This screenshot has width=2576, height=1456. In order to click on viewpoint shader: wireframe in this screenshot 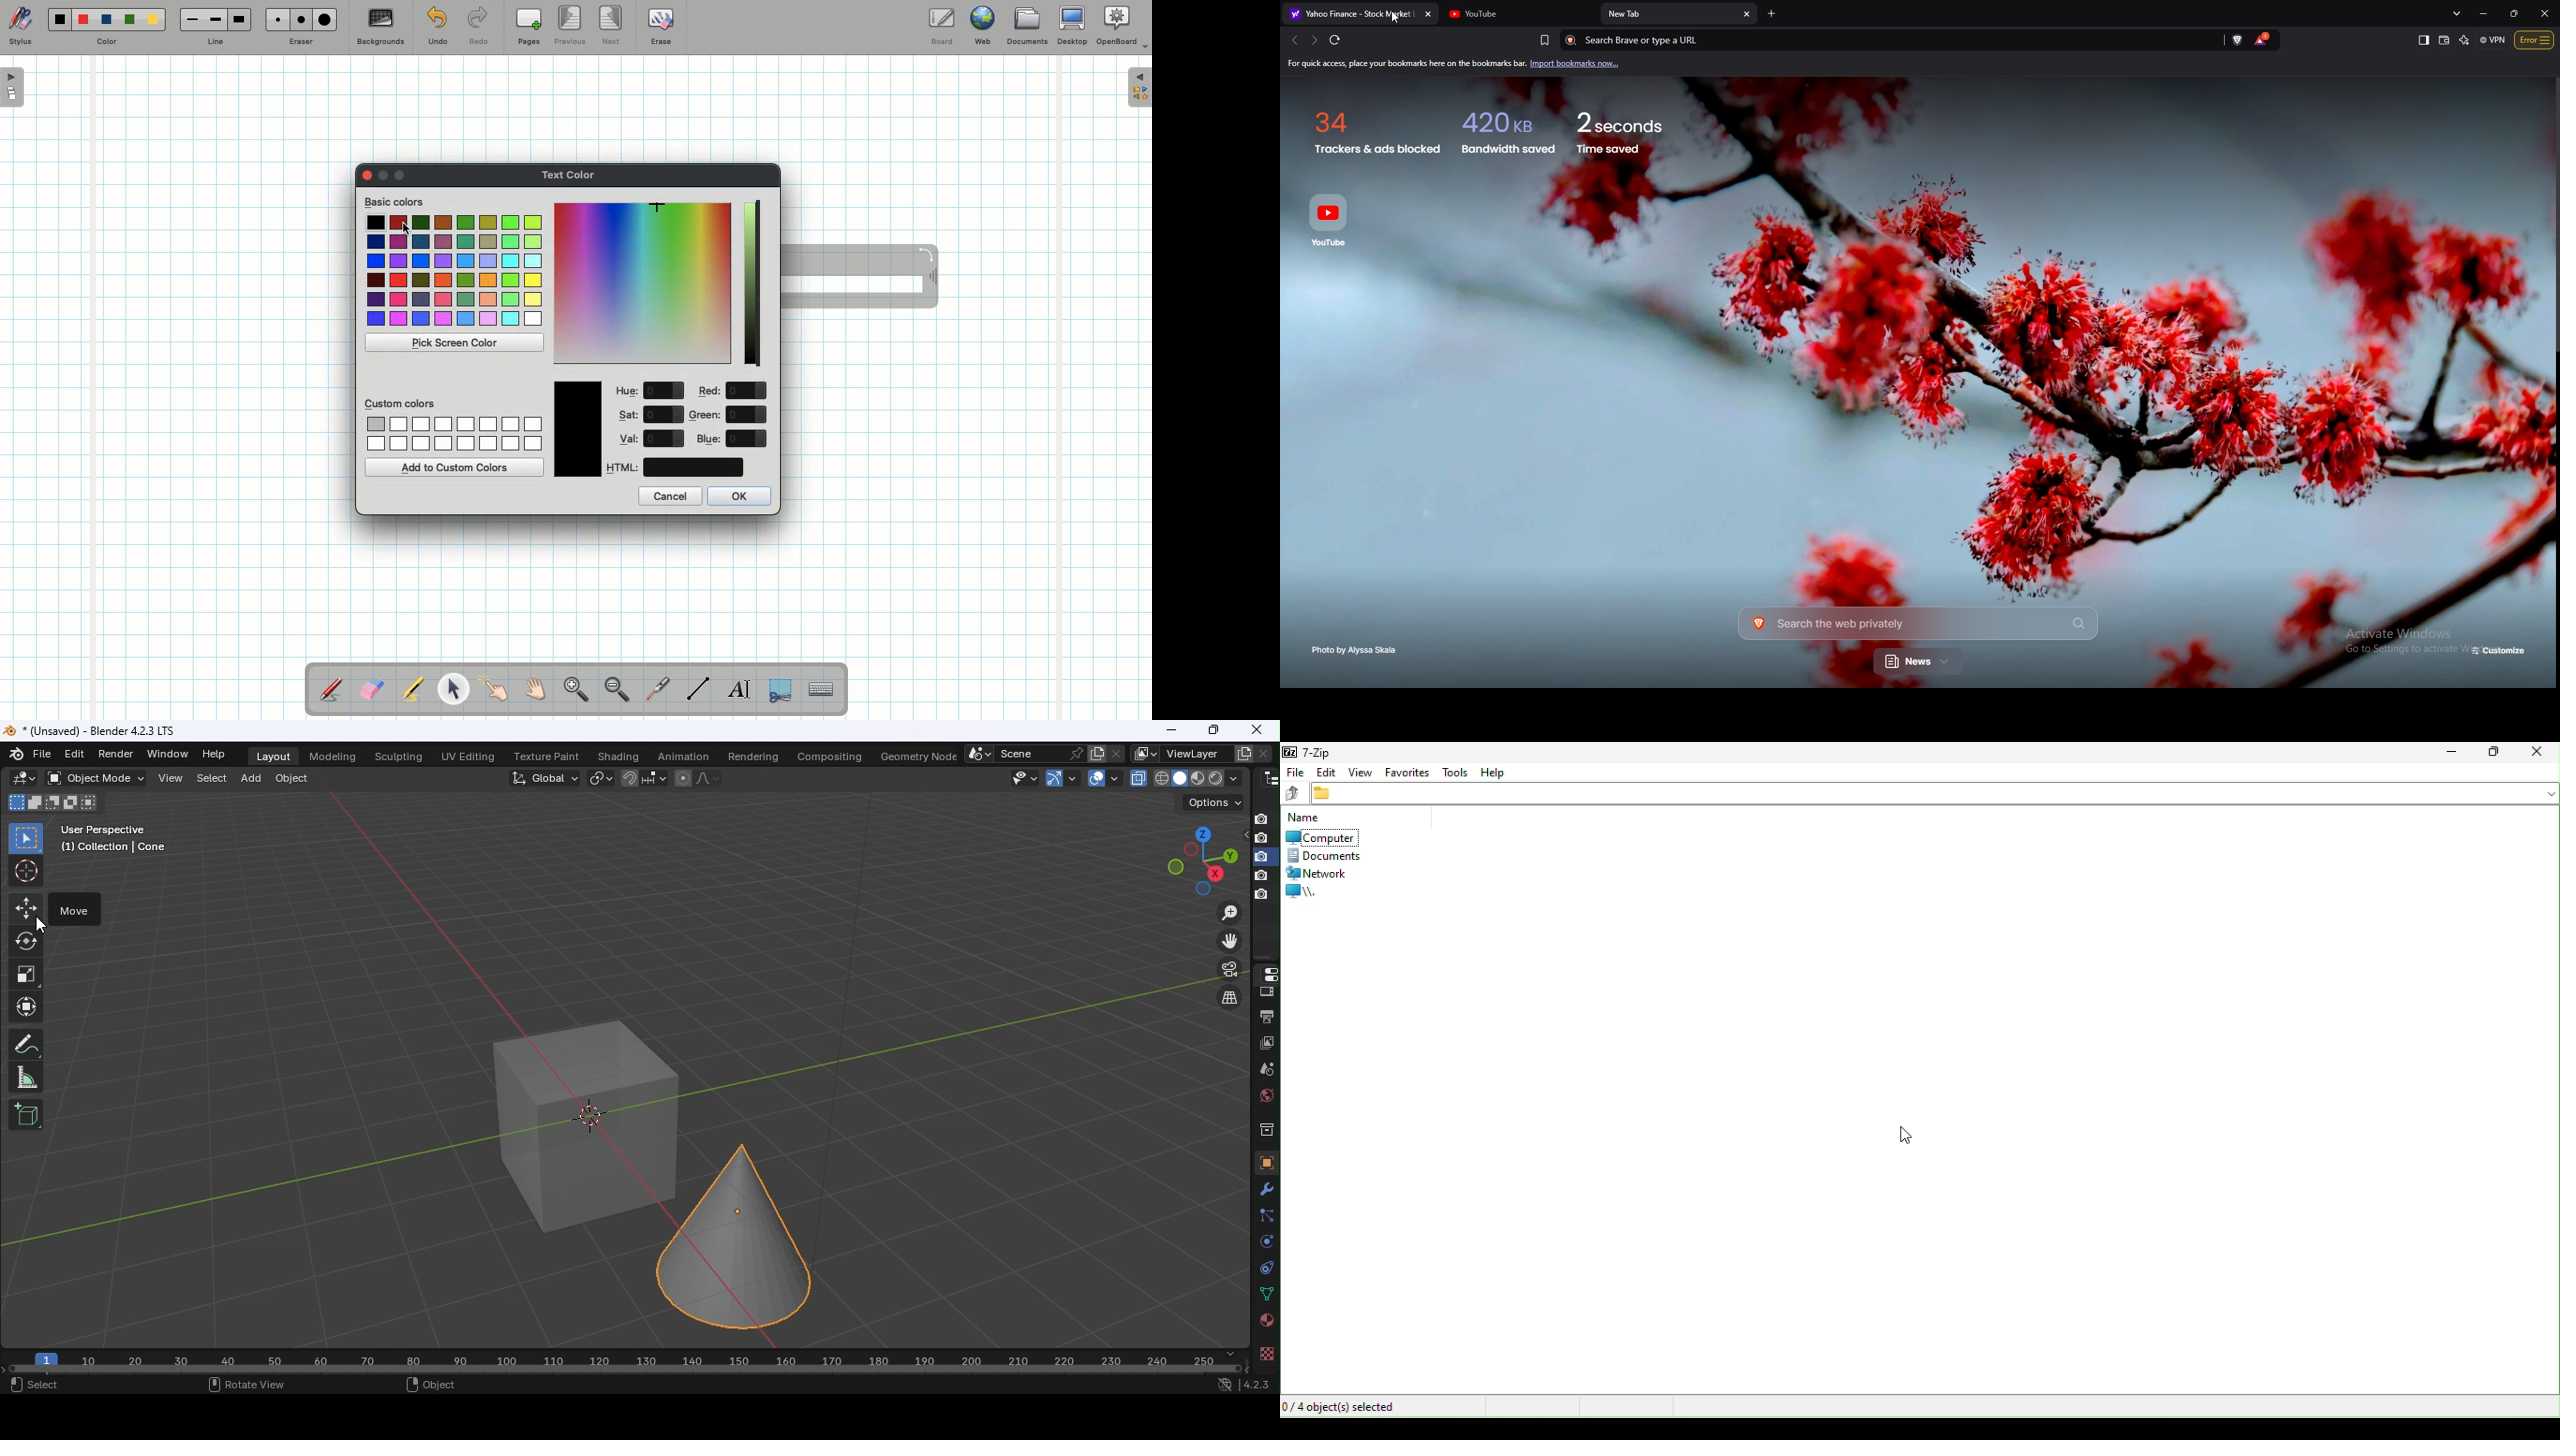, I will do `click(1161, 777)`.